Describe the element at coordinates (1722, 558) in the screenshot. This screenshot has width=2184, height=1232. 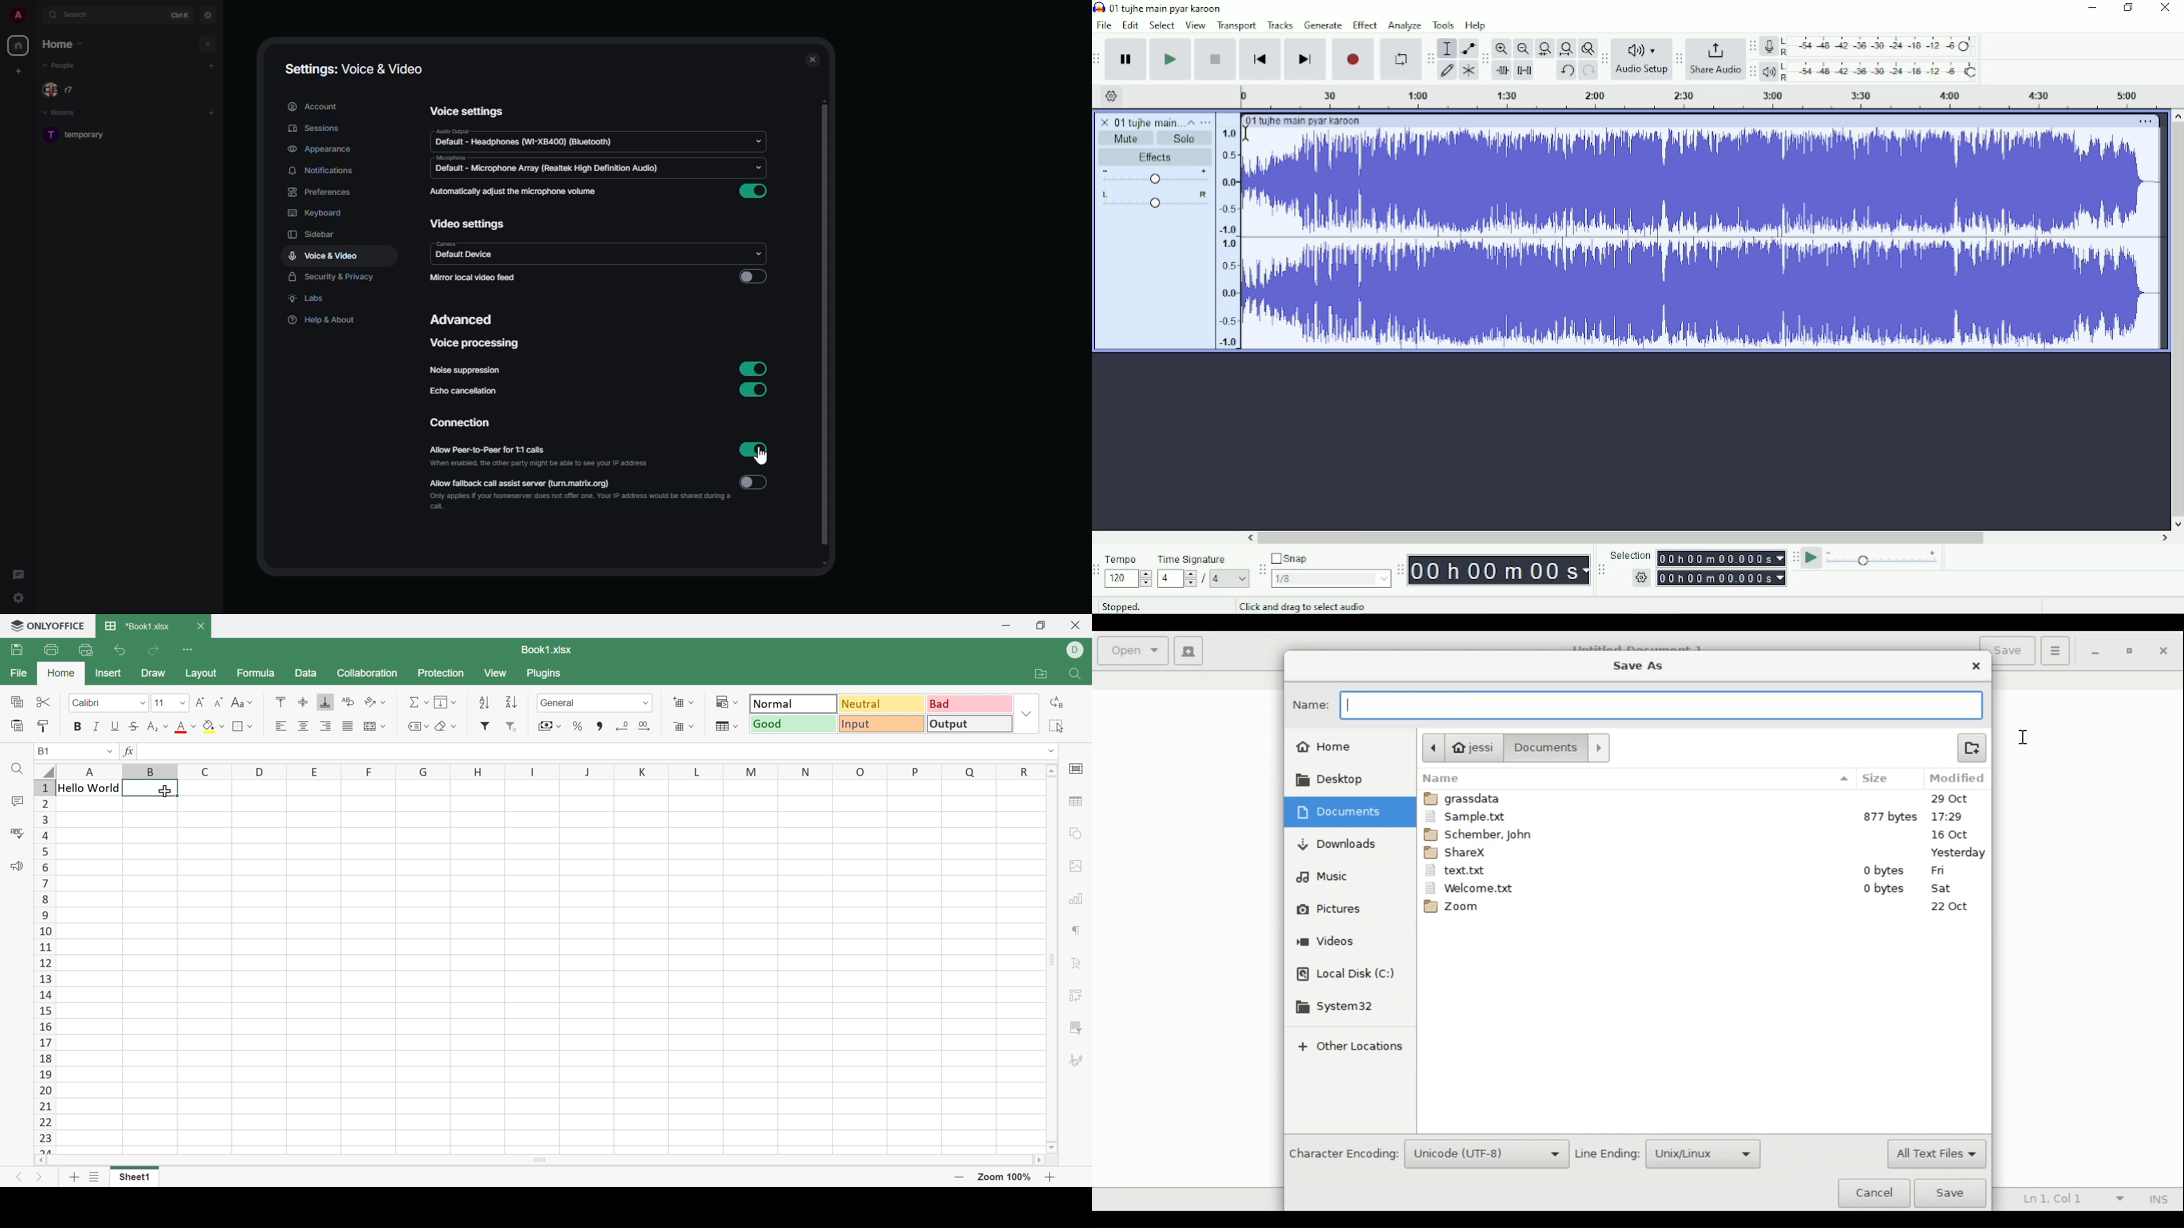
I see `00 h 00 m 00.00s` at that location.